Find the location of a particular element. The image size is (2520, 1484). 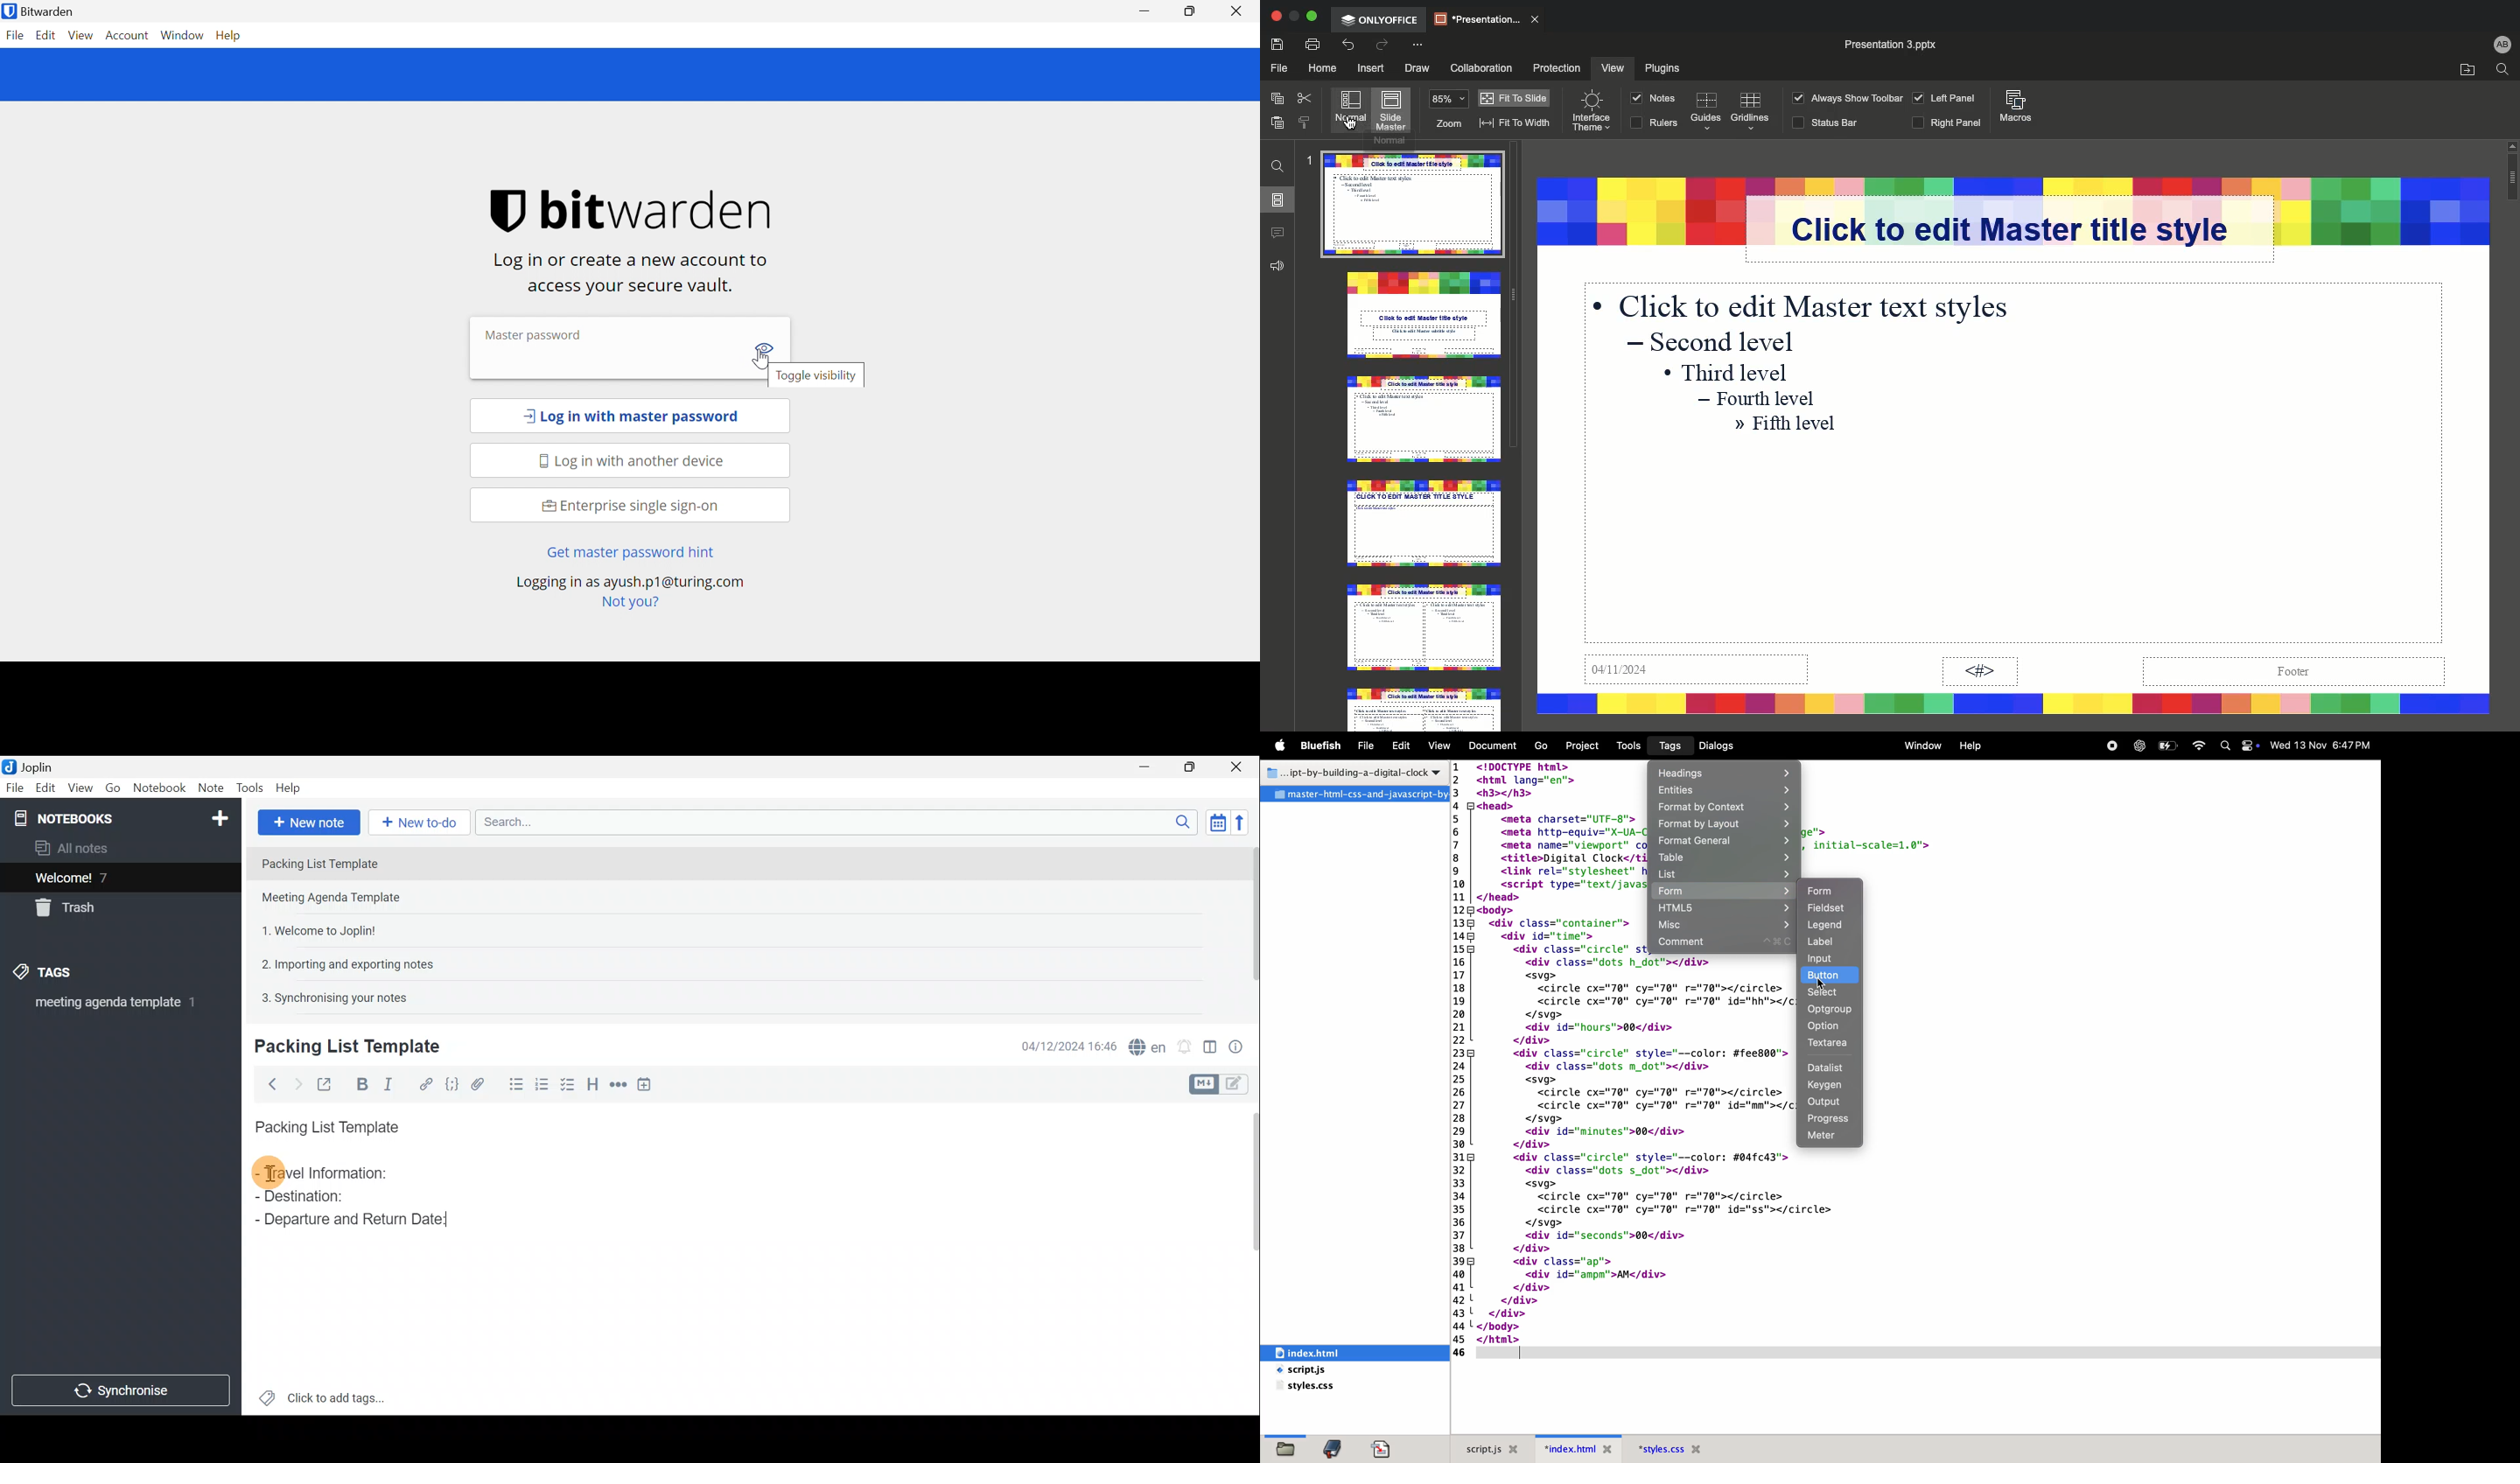

Search bar is located at coordinates (833, 823).